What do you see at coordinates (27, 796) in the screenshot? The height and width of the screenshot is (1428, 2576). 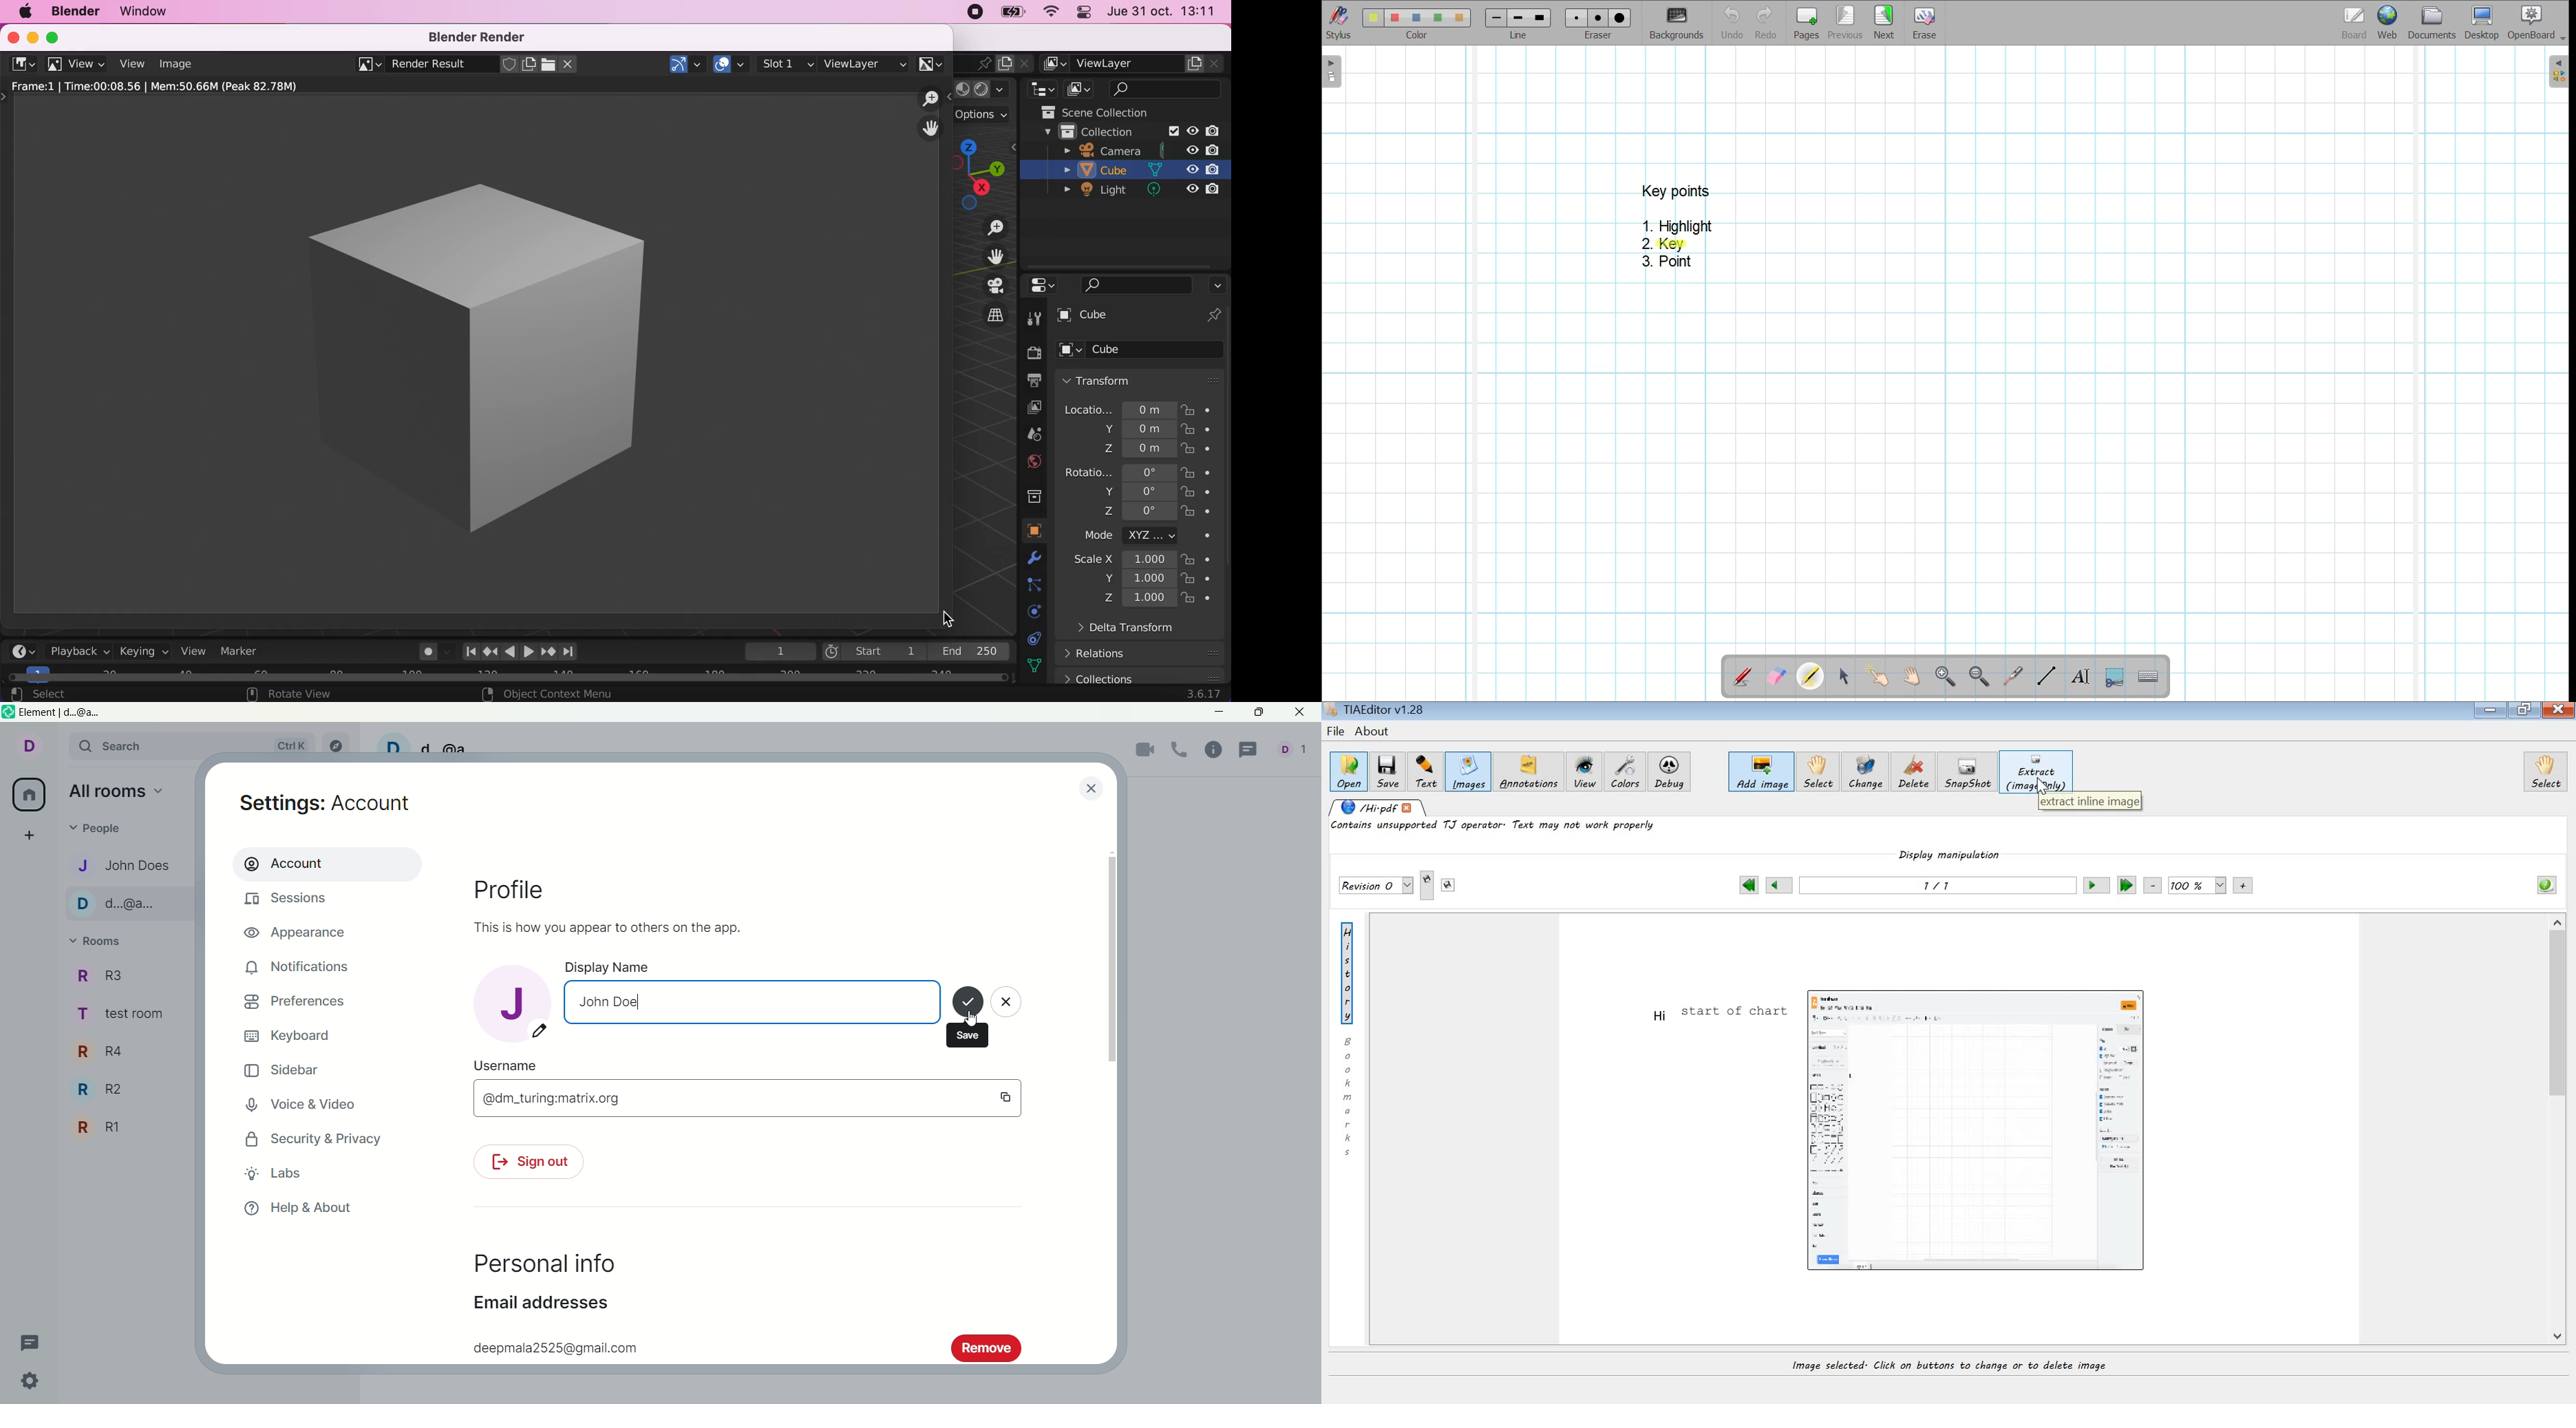 I see `all room` at bounding box center [27, 796].